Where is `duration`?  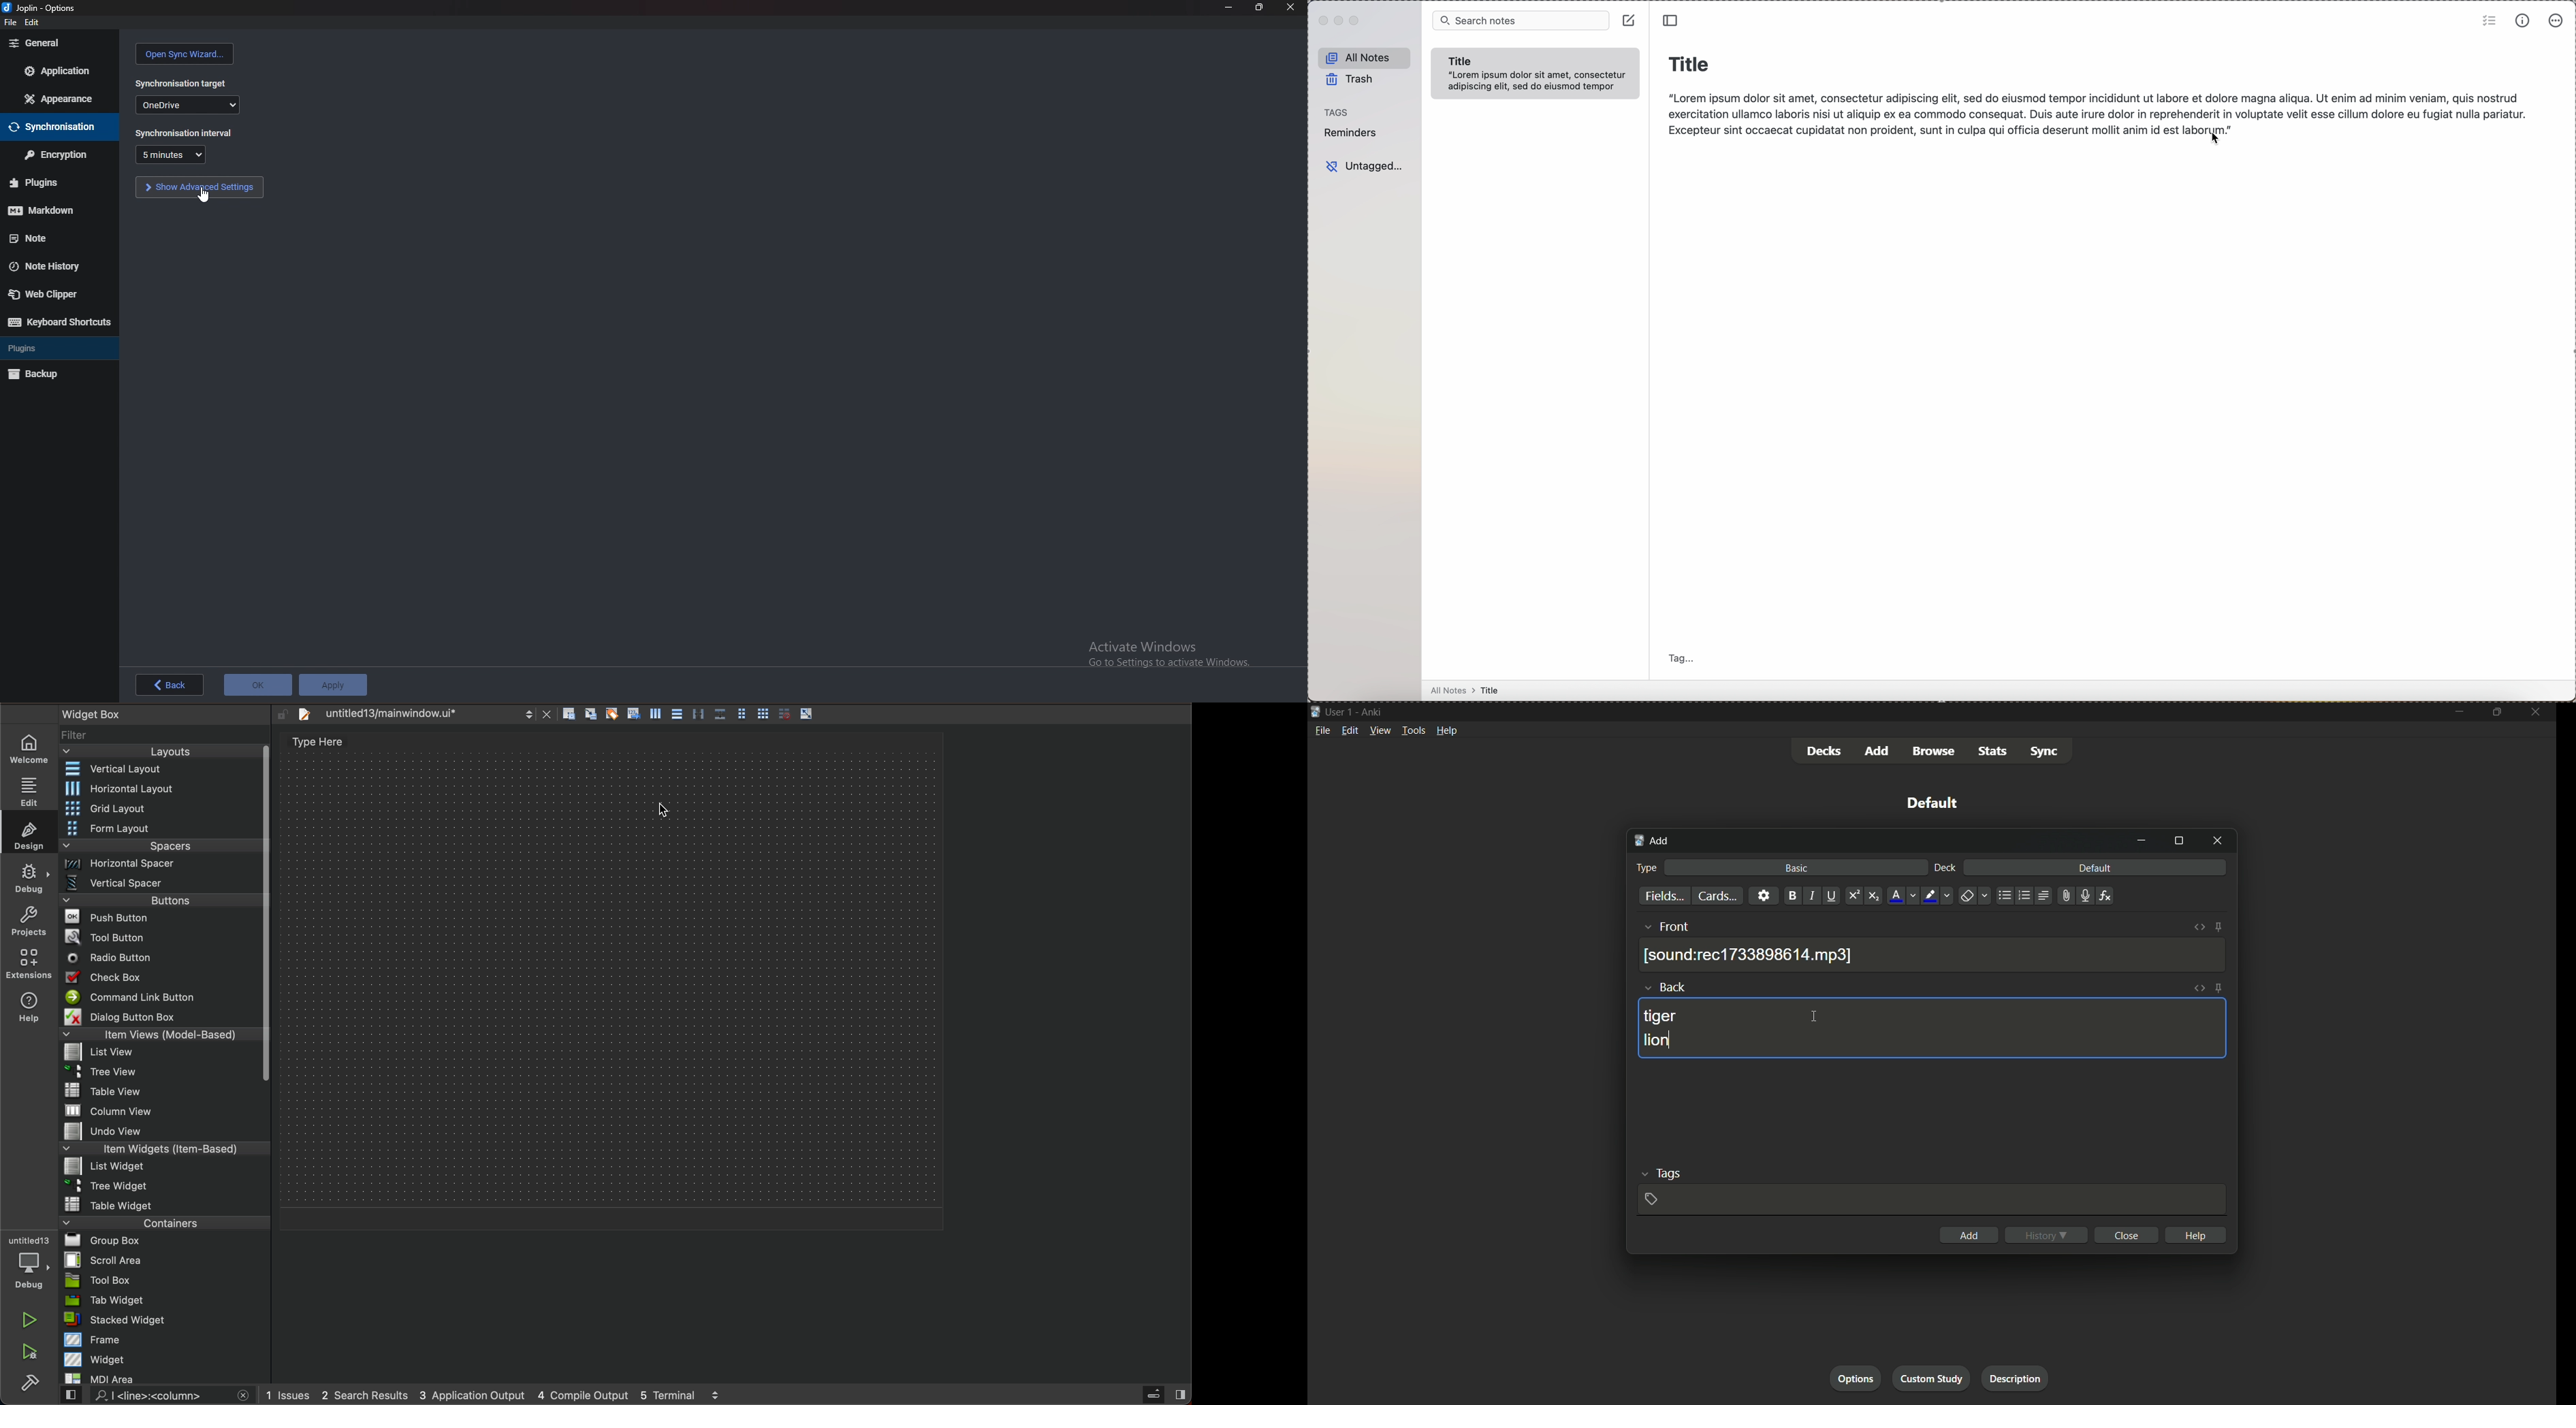 duration is located at coordinates (170, 155).